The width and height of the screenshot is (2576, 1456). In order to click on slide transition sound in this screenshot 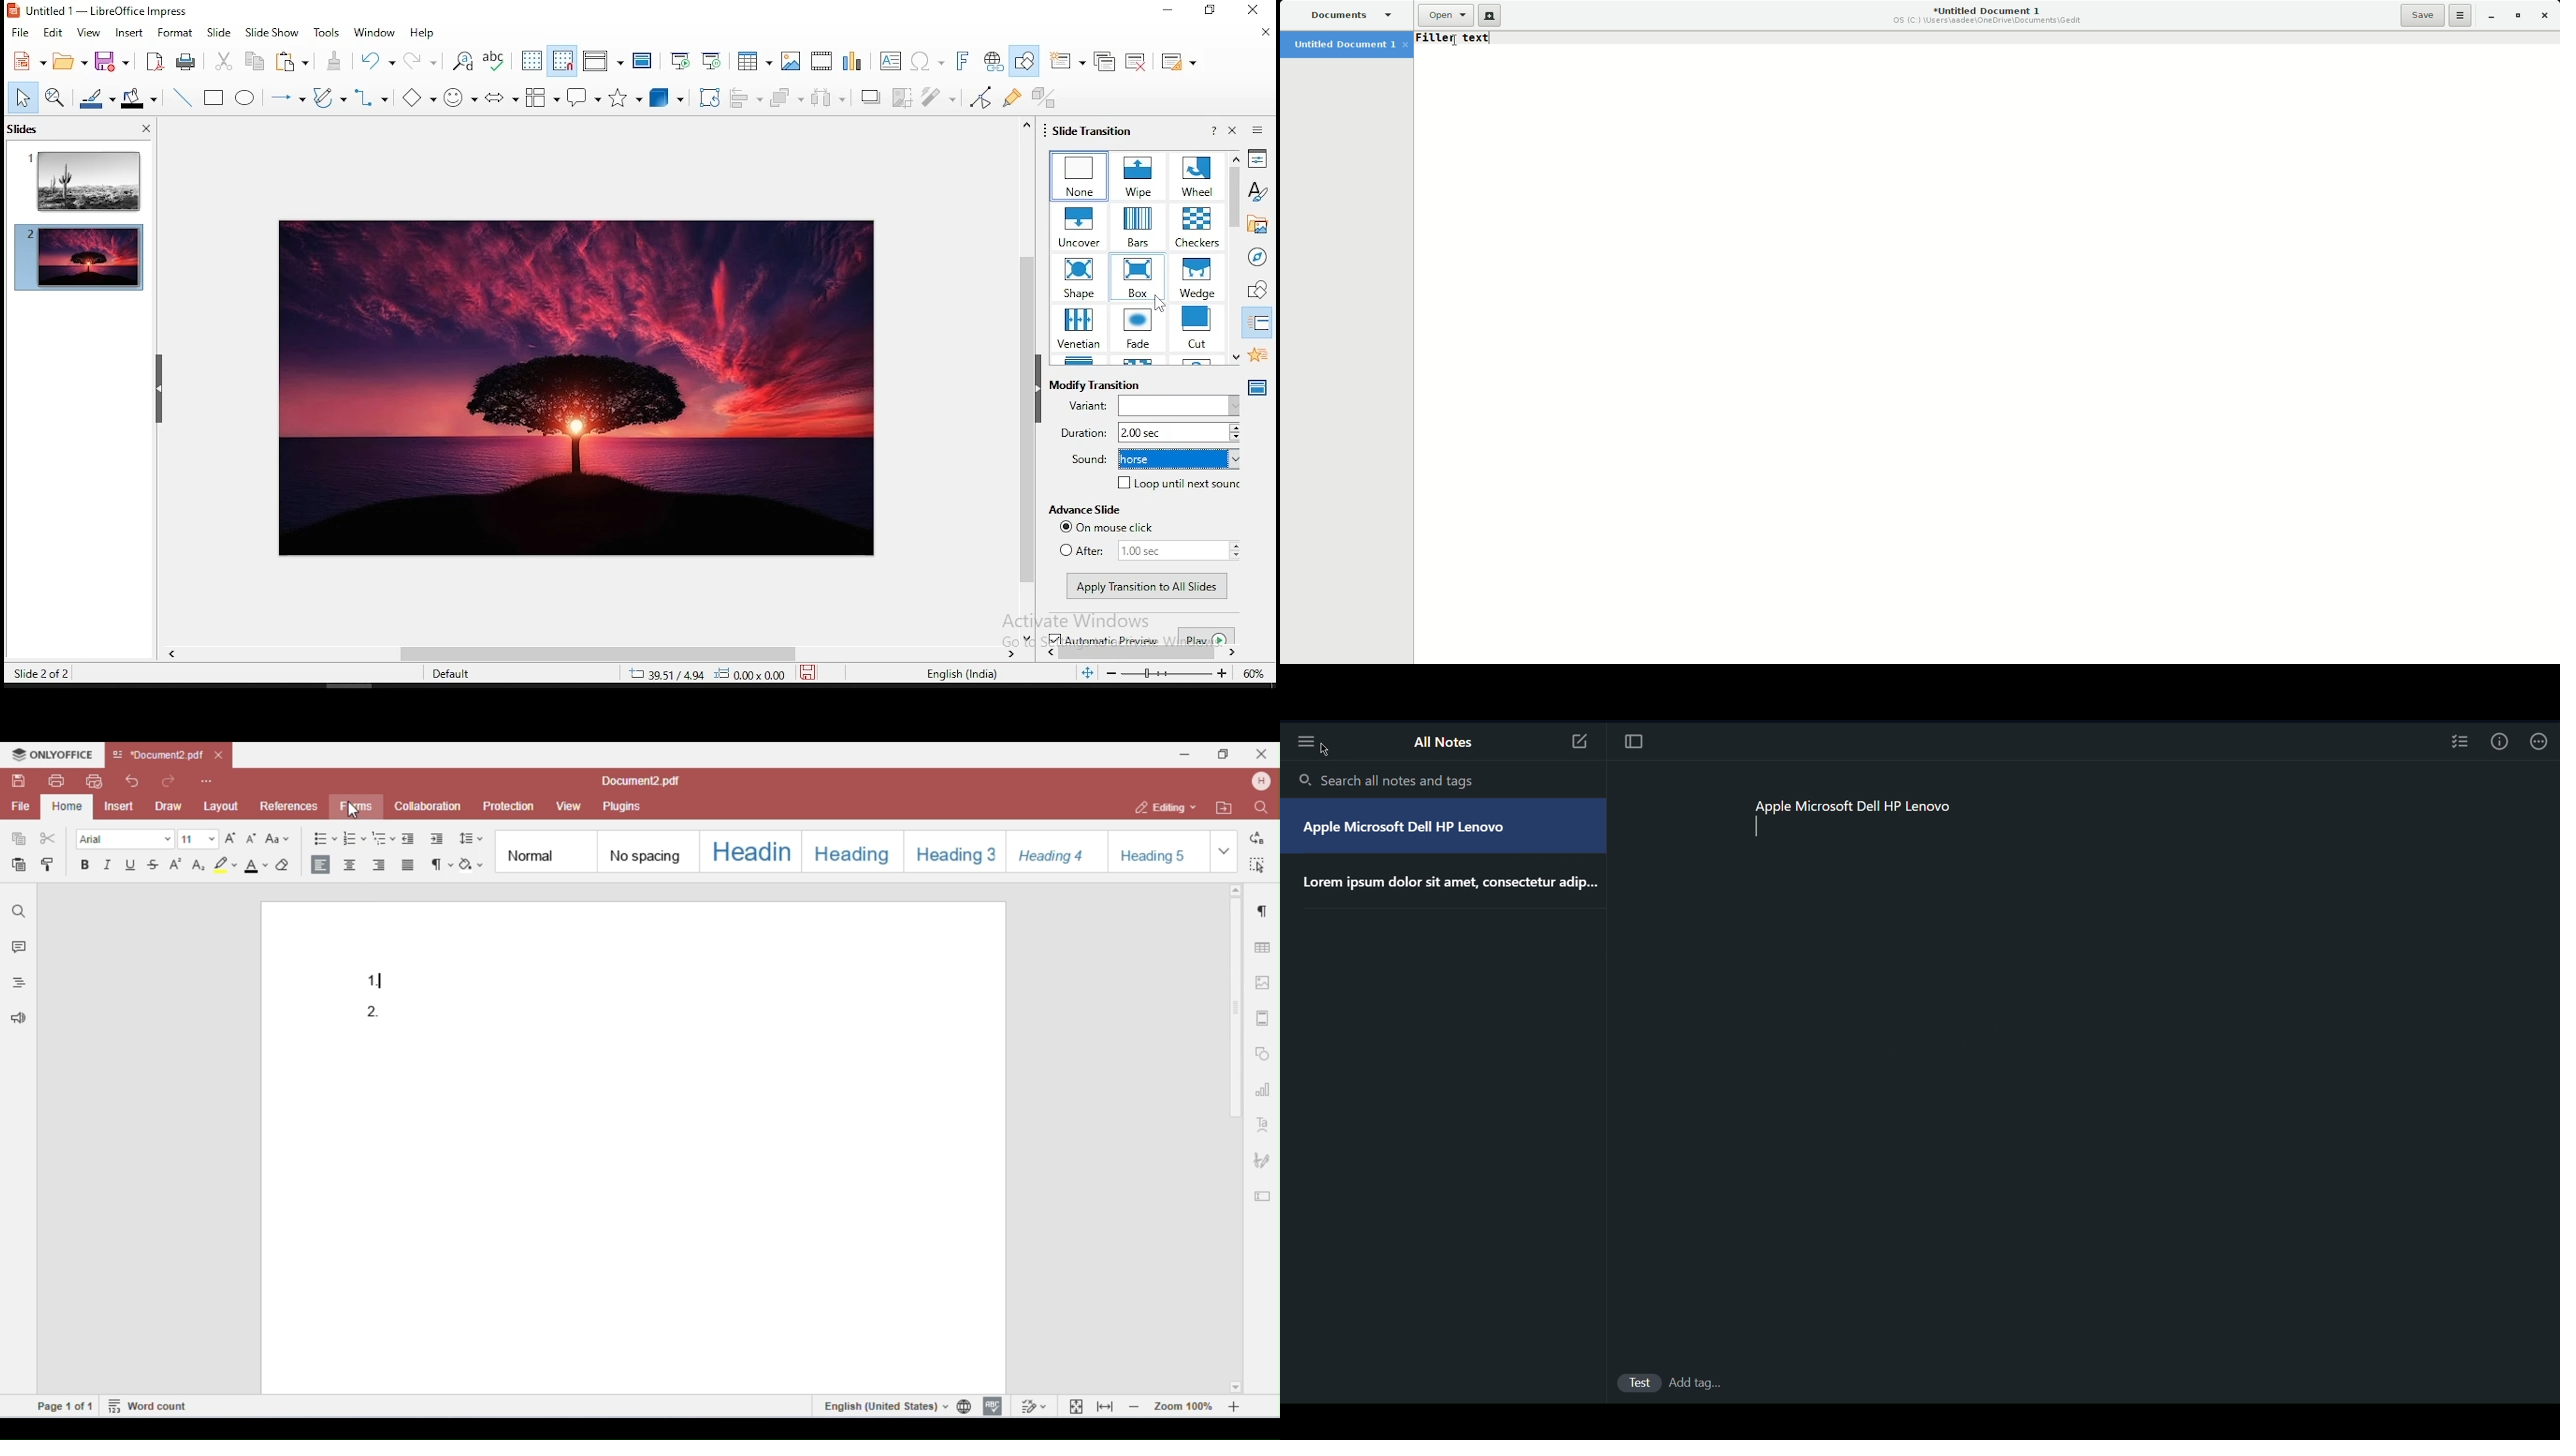, I will do `click(1151, 458)`.